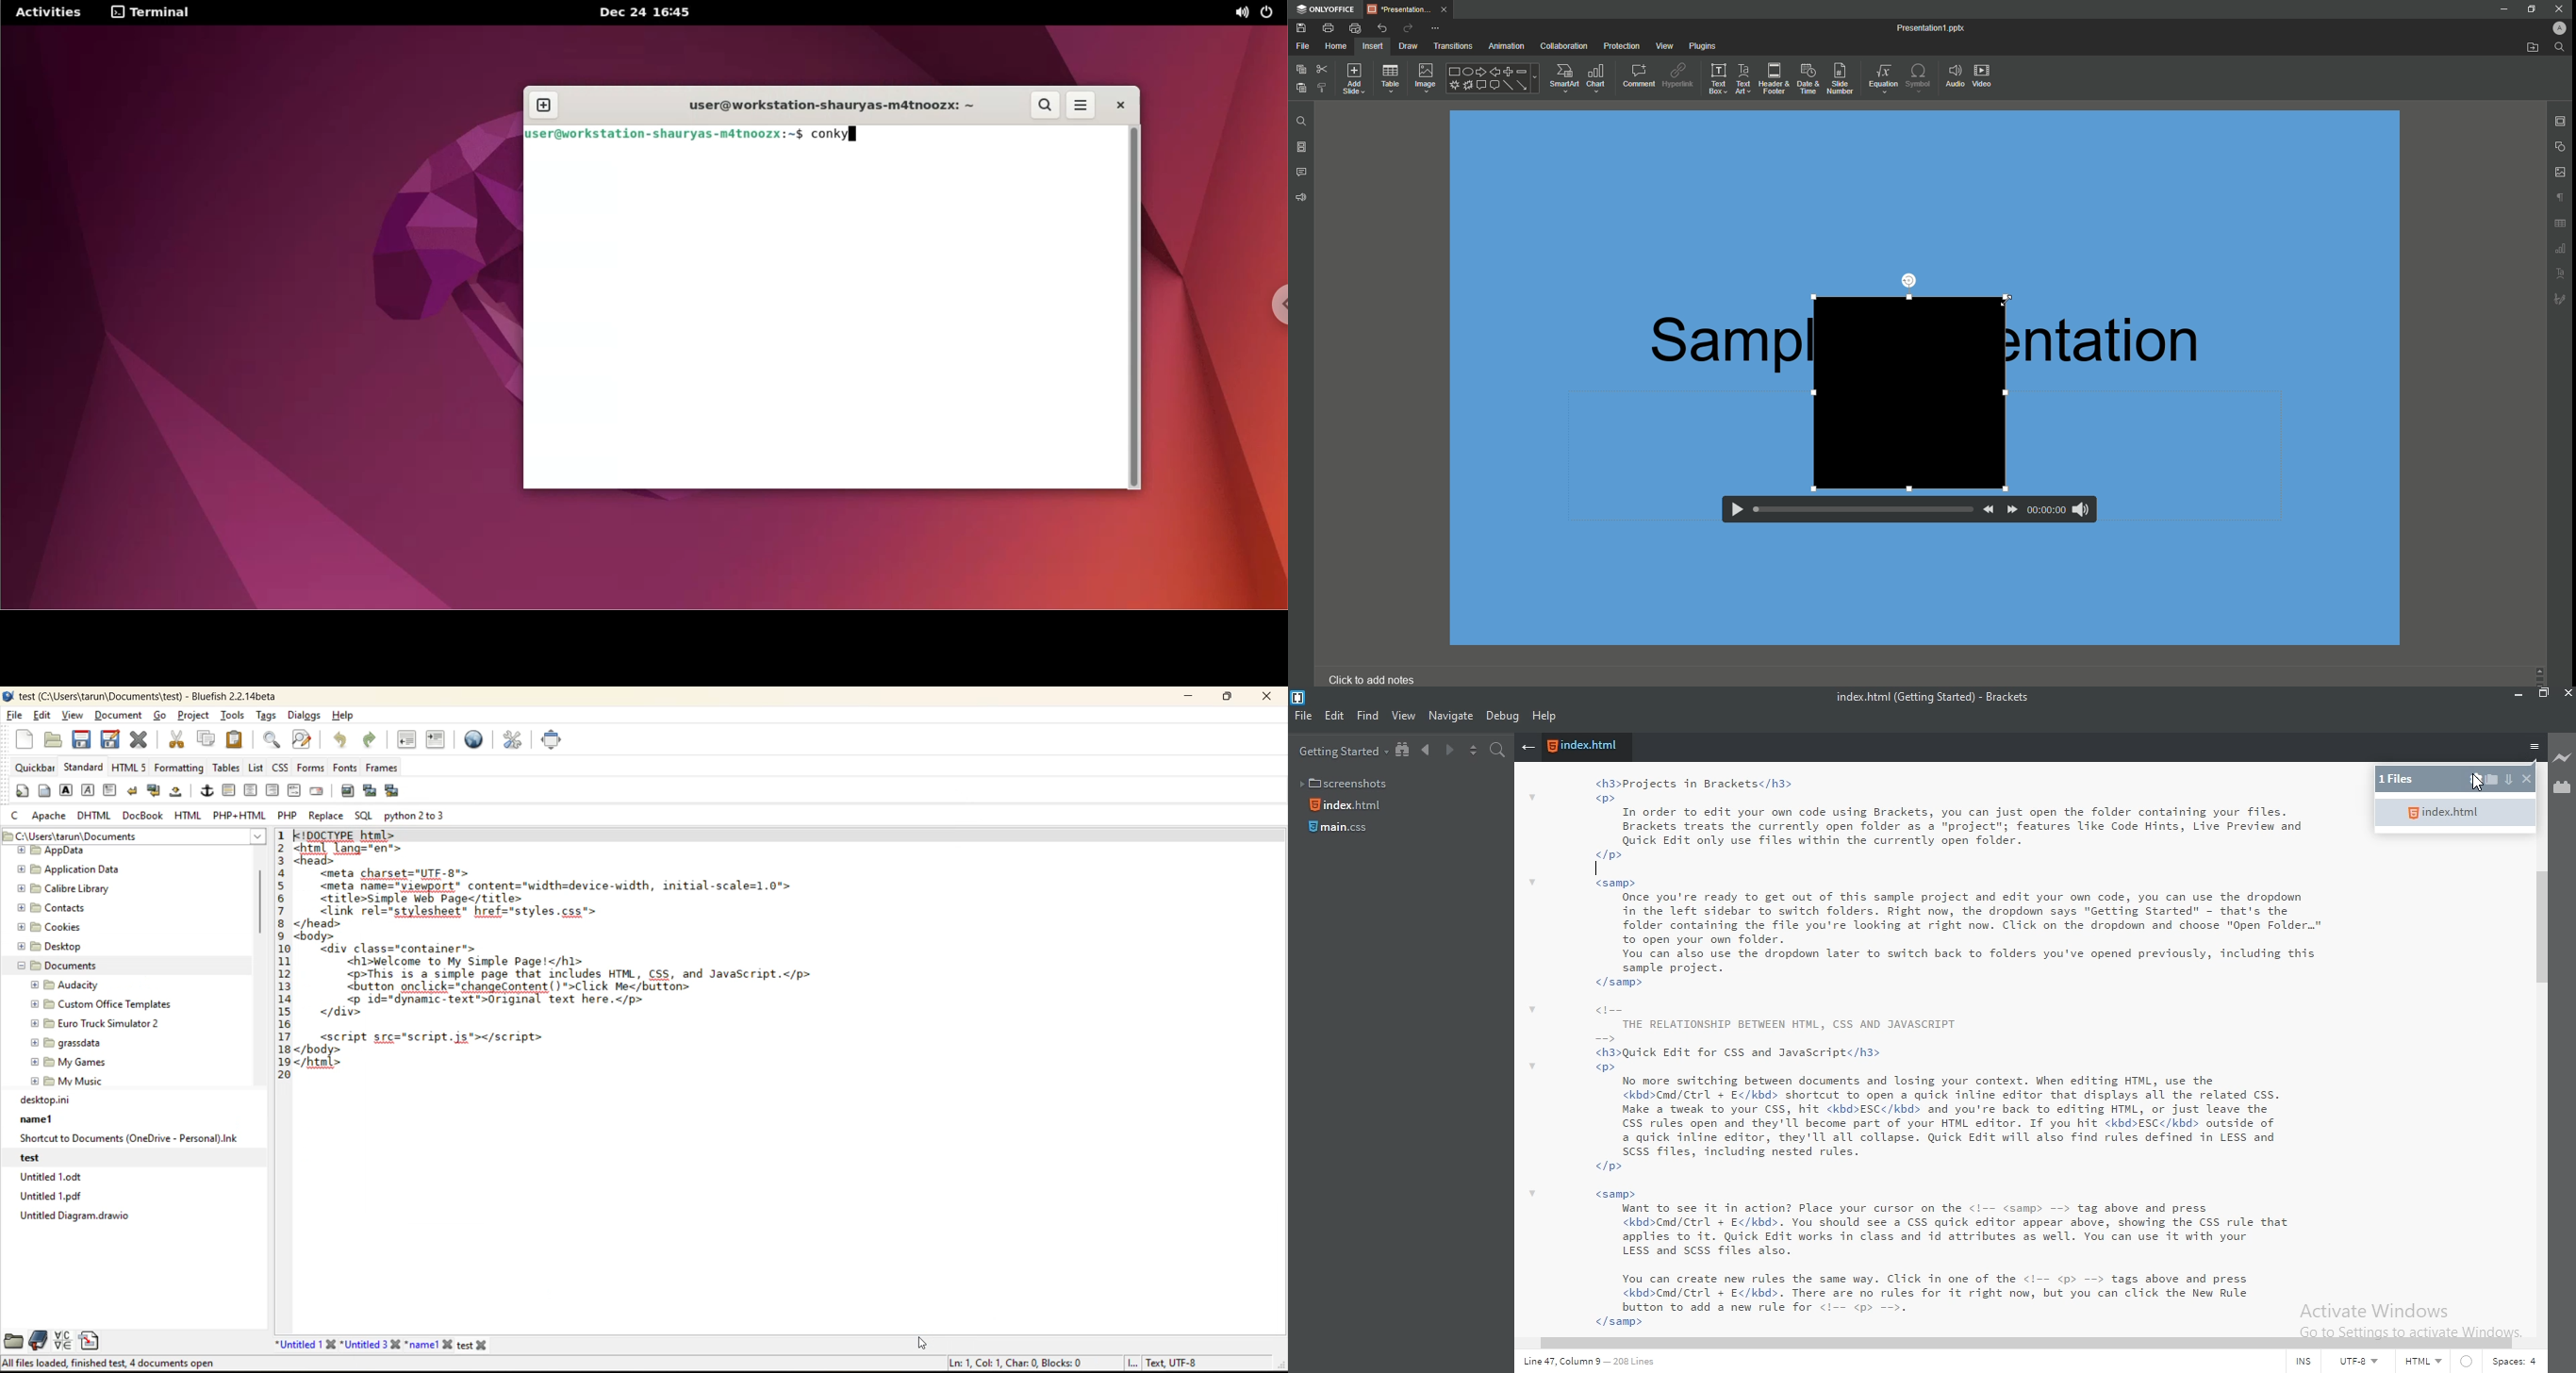 This screenshot has width=2576, height=1400. Describe the element at coordinates (2561, 173) in the screenshot. I see `Image Settings` at that location.